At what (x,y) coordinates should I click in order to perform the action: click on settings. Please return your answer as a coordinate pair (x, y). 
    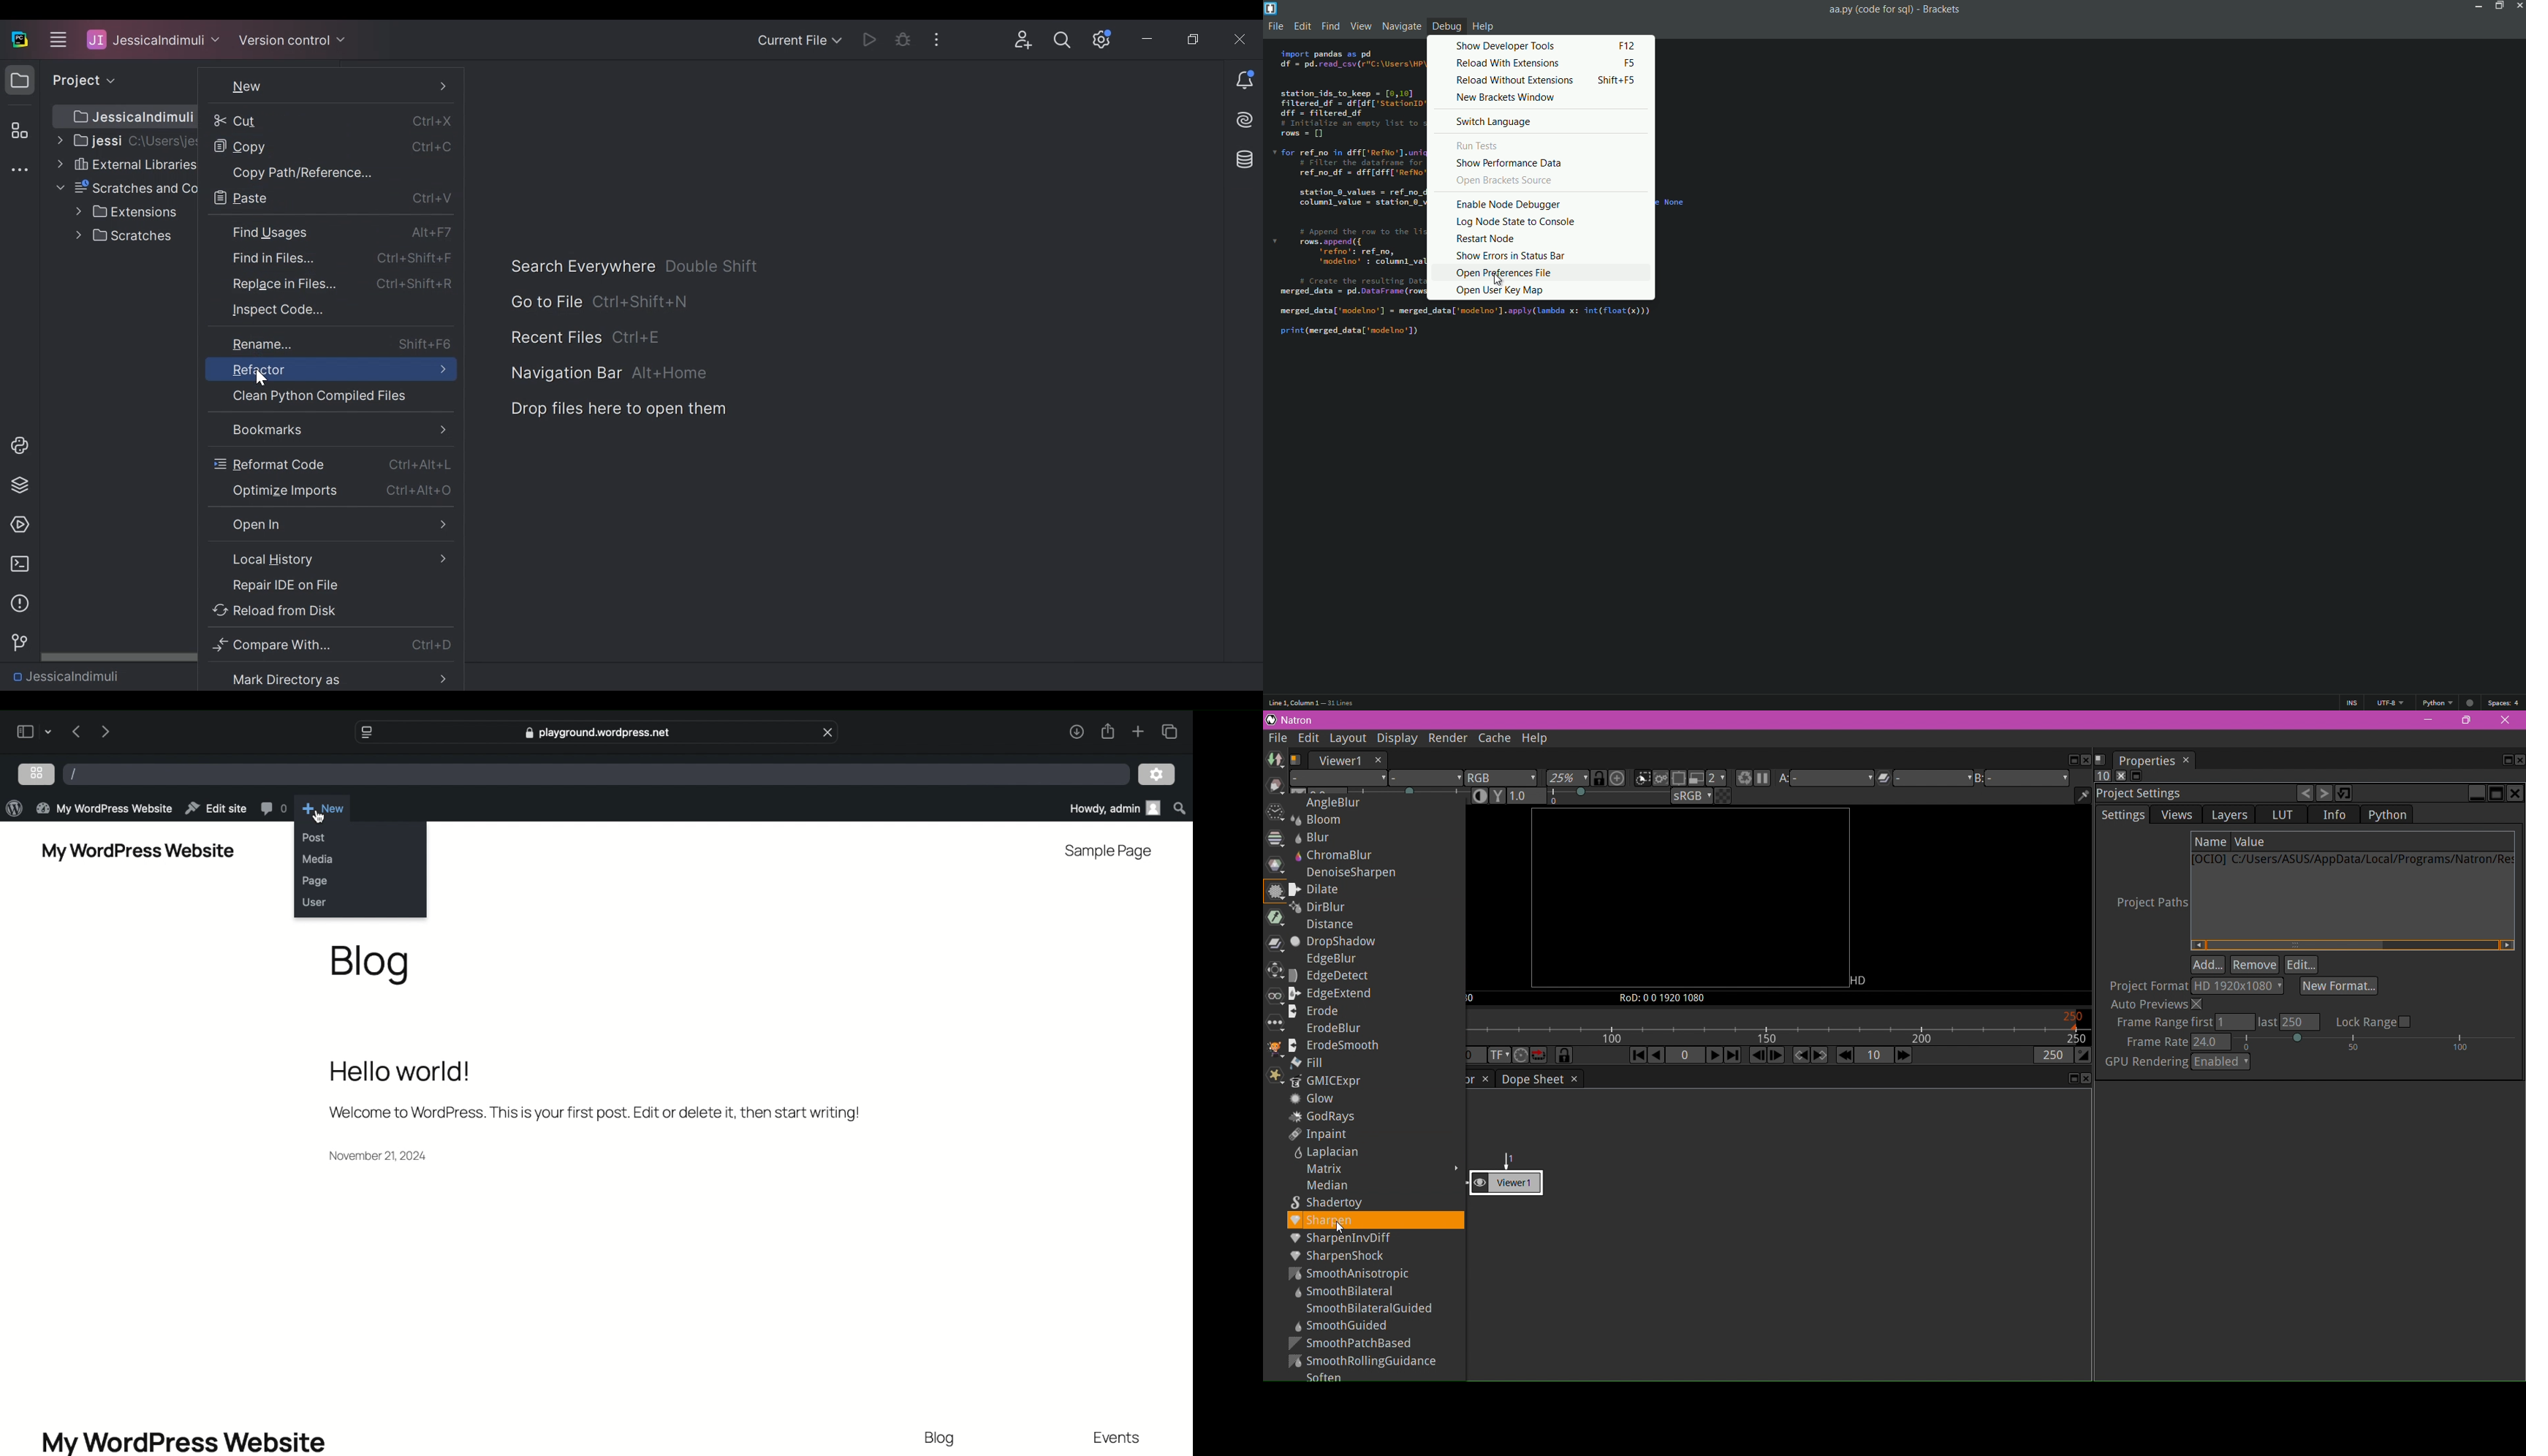
    Looking at the image, I should click on (1157, 775).